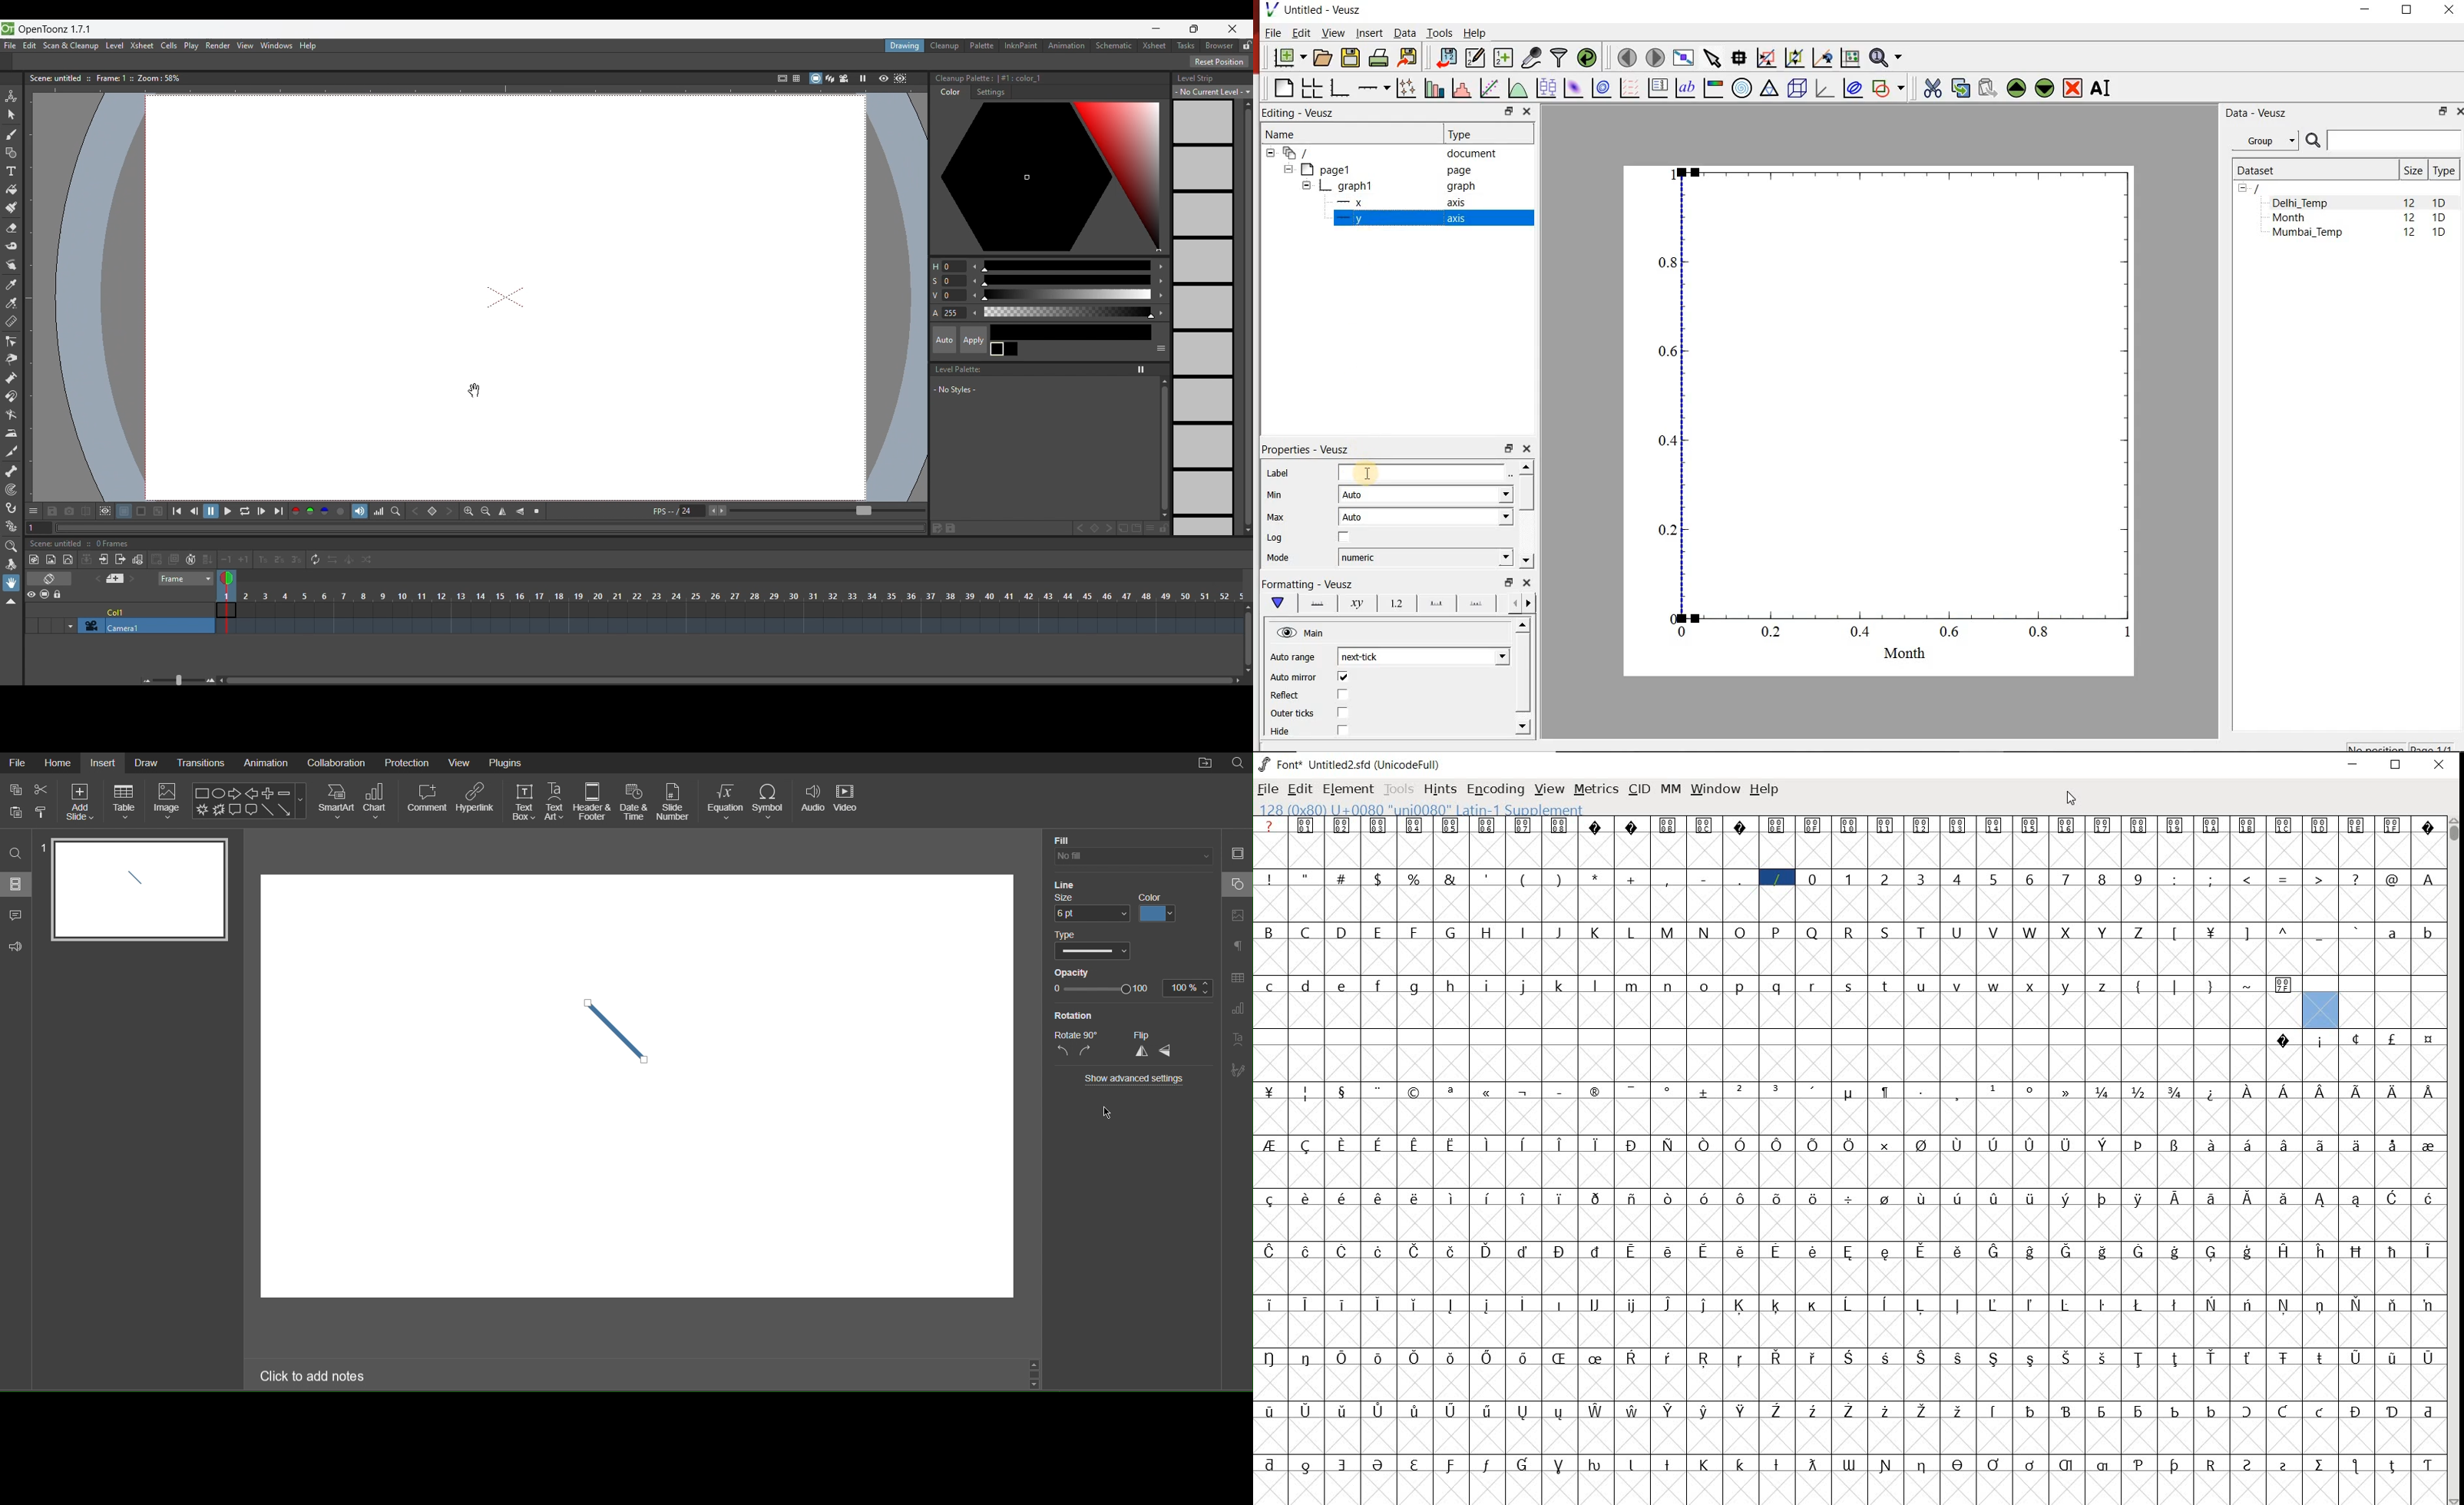 This screenshot has height=1512, width=2464. What do you see at coordinates (1742, 1251) in the screenshot?
I see `glyph` at bounding box center [1742, 1251].